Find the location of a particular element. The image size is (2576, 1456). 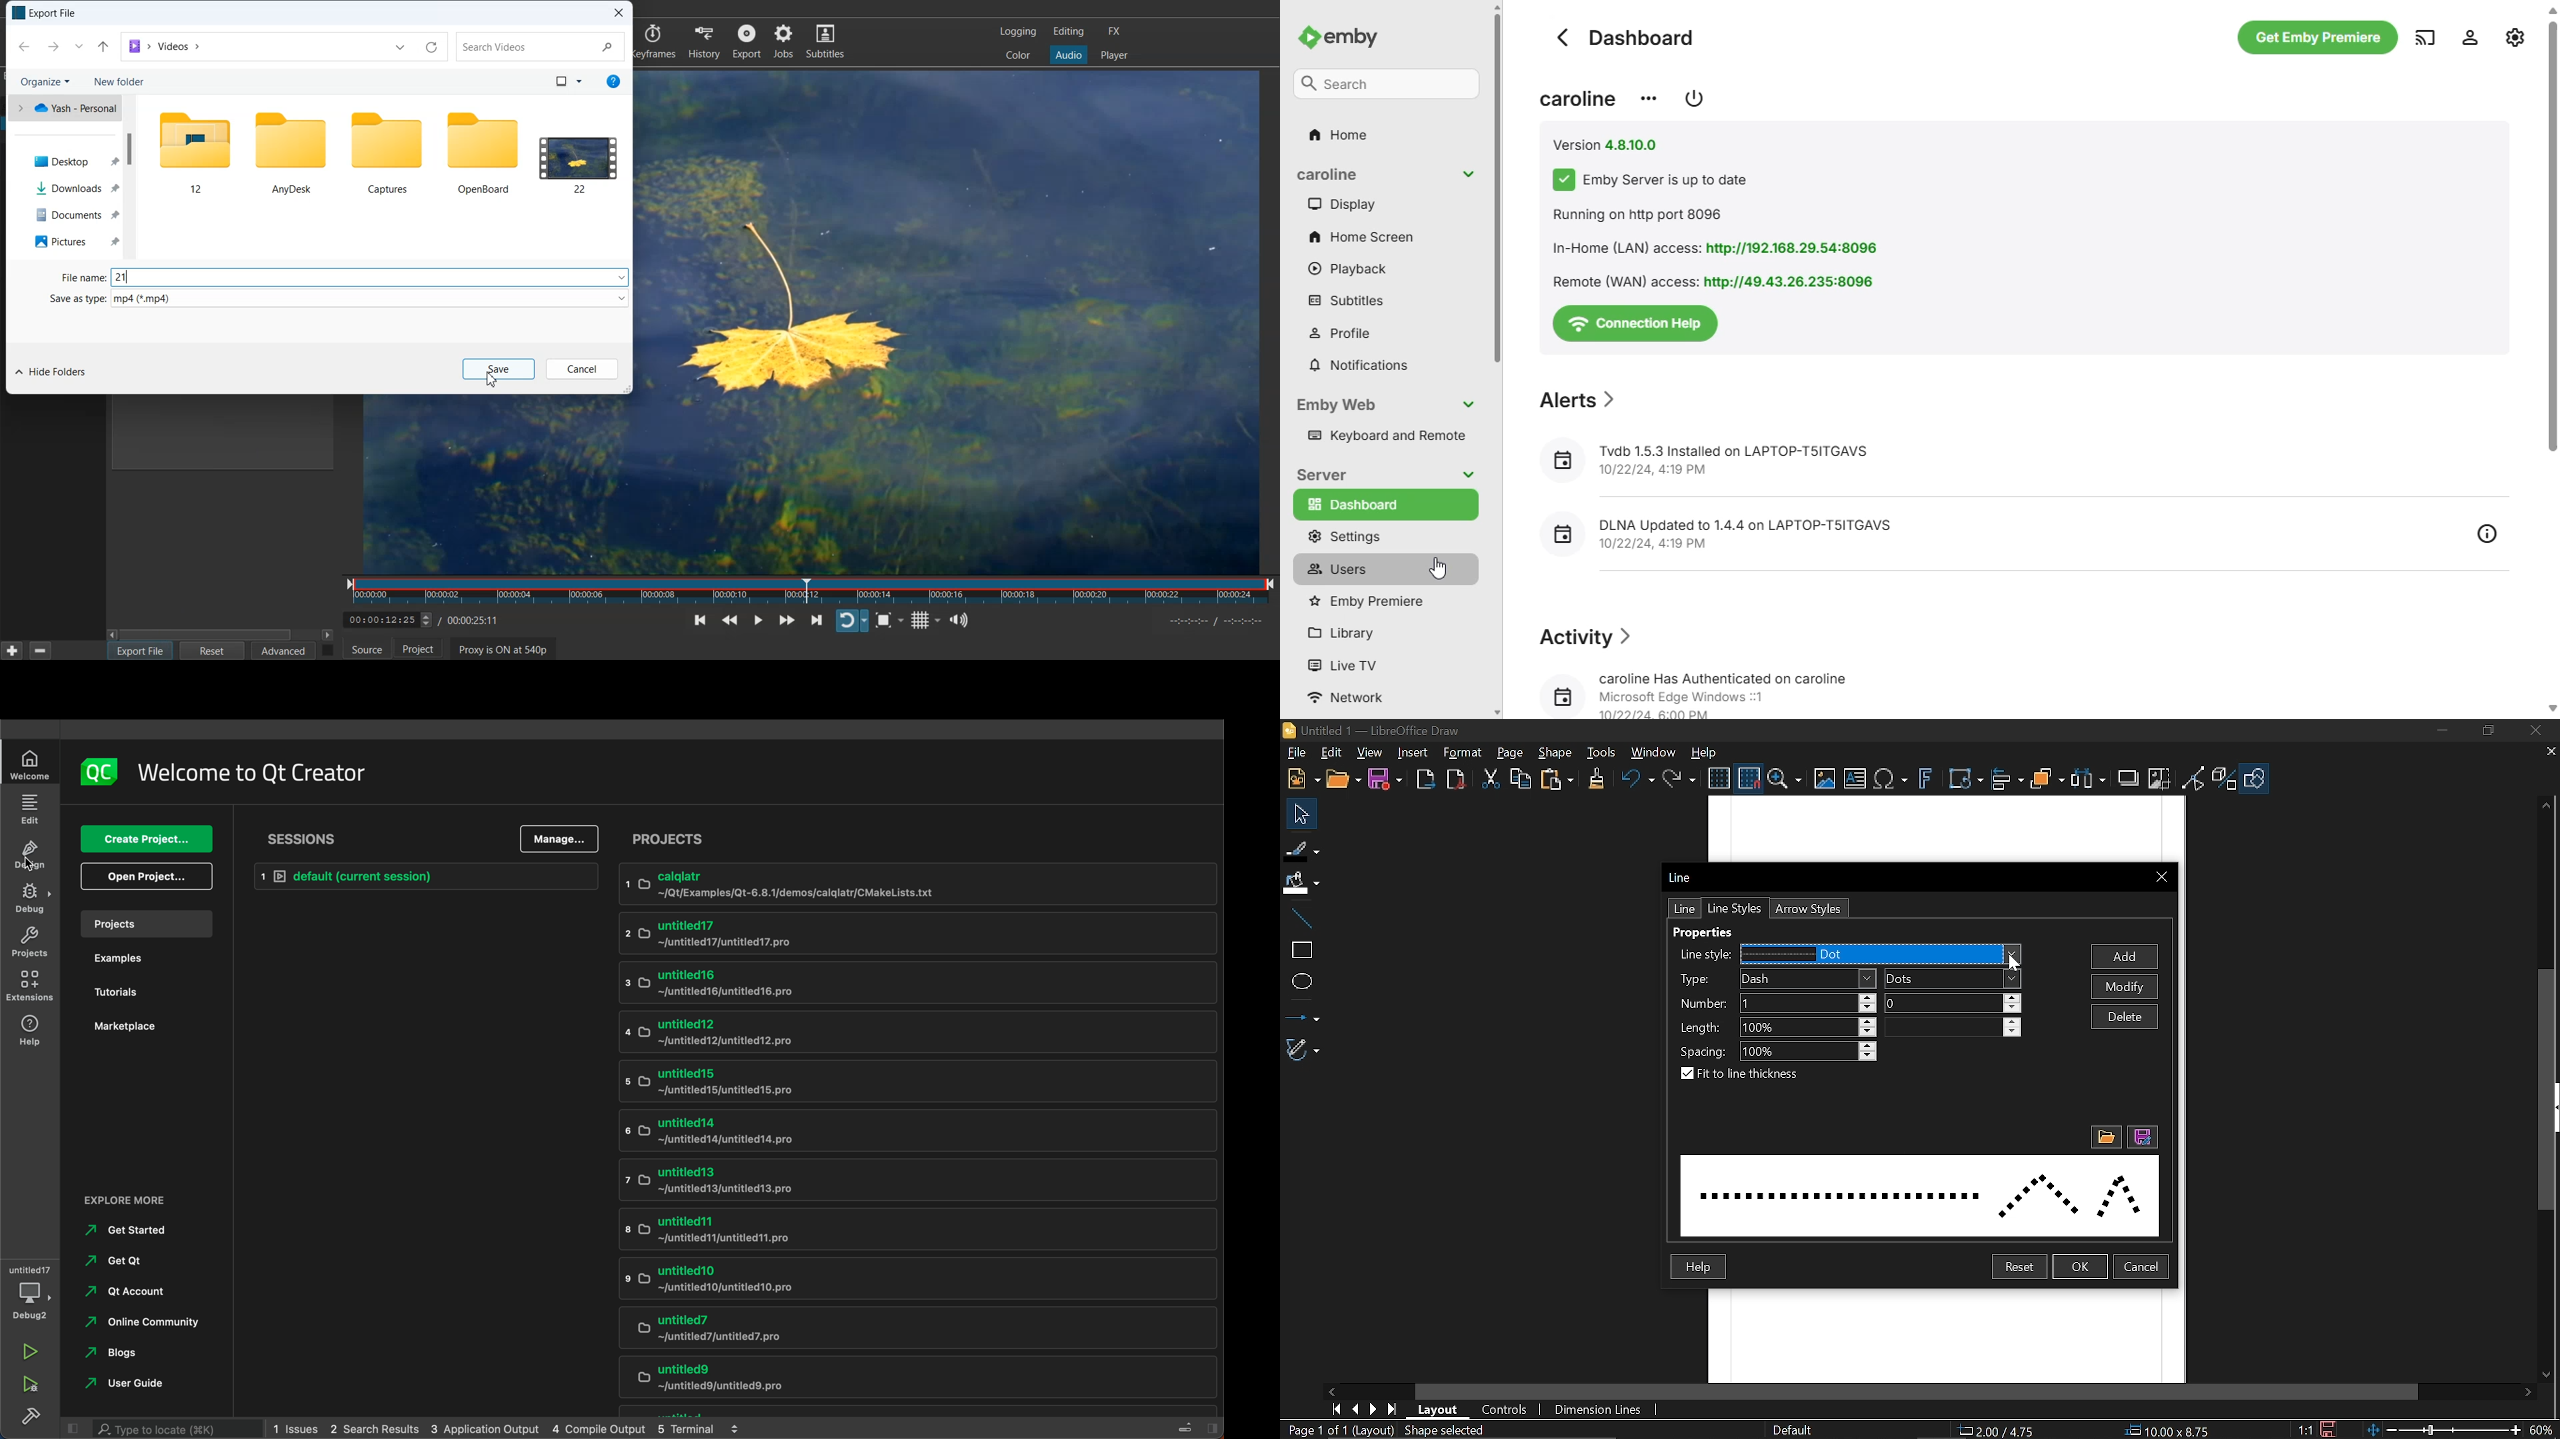

New folder is located at coordinates (131, 81).